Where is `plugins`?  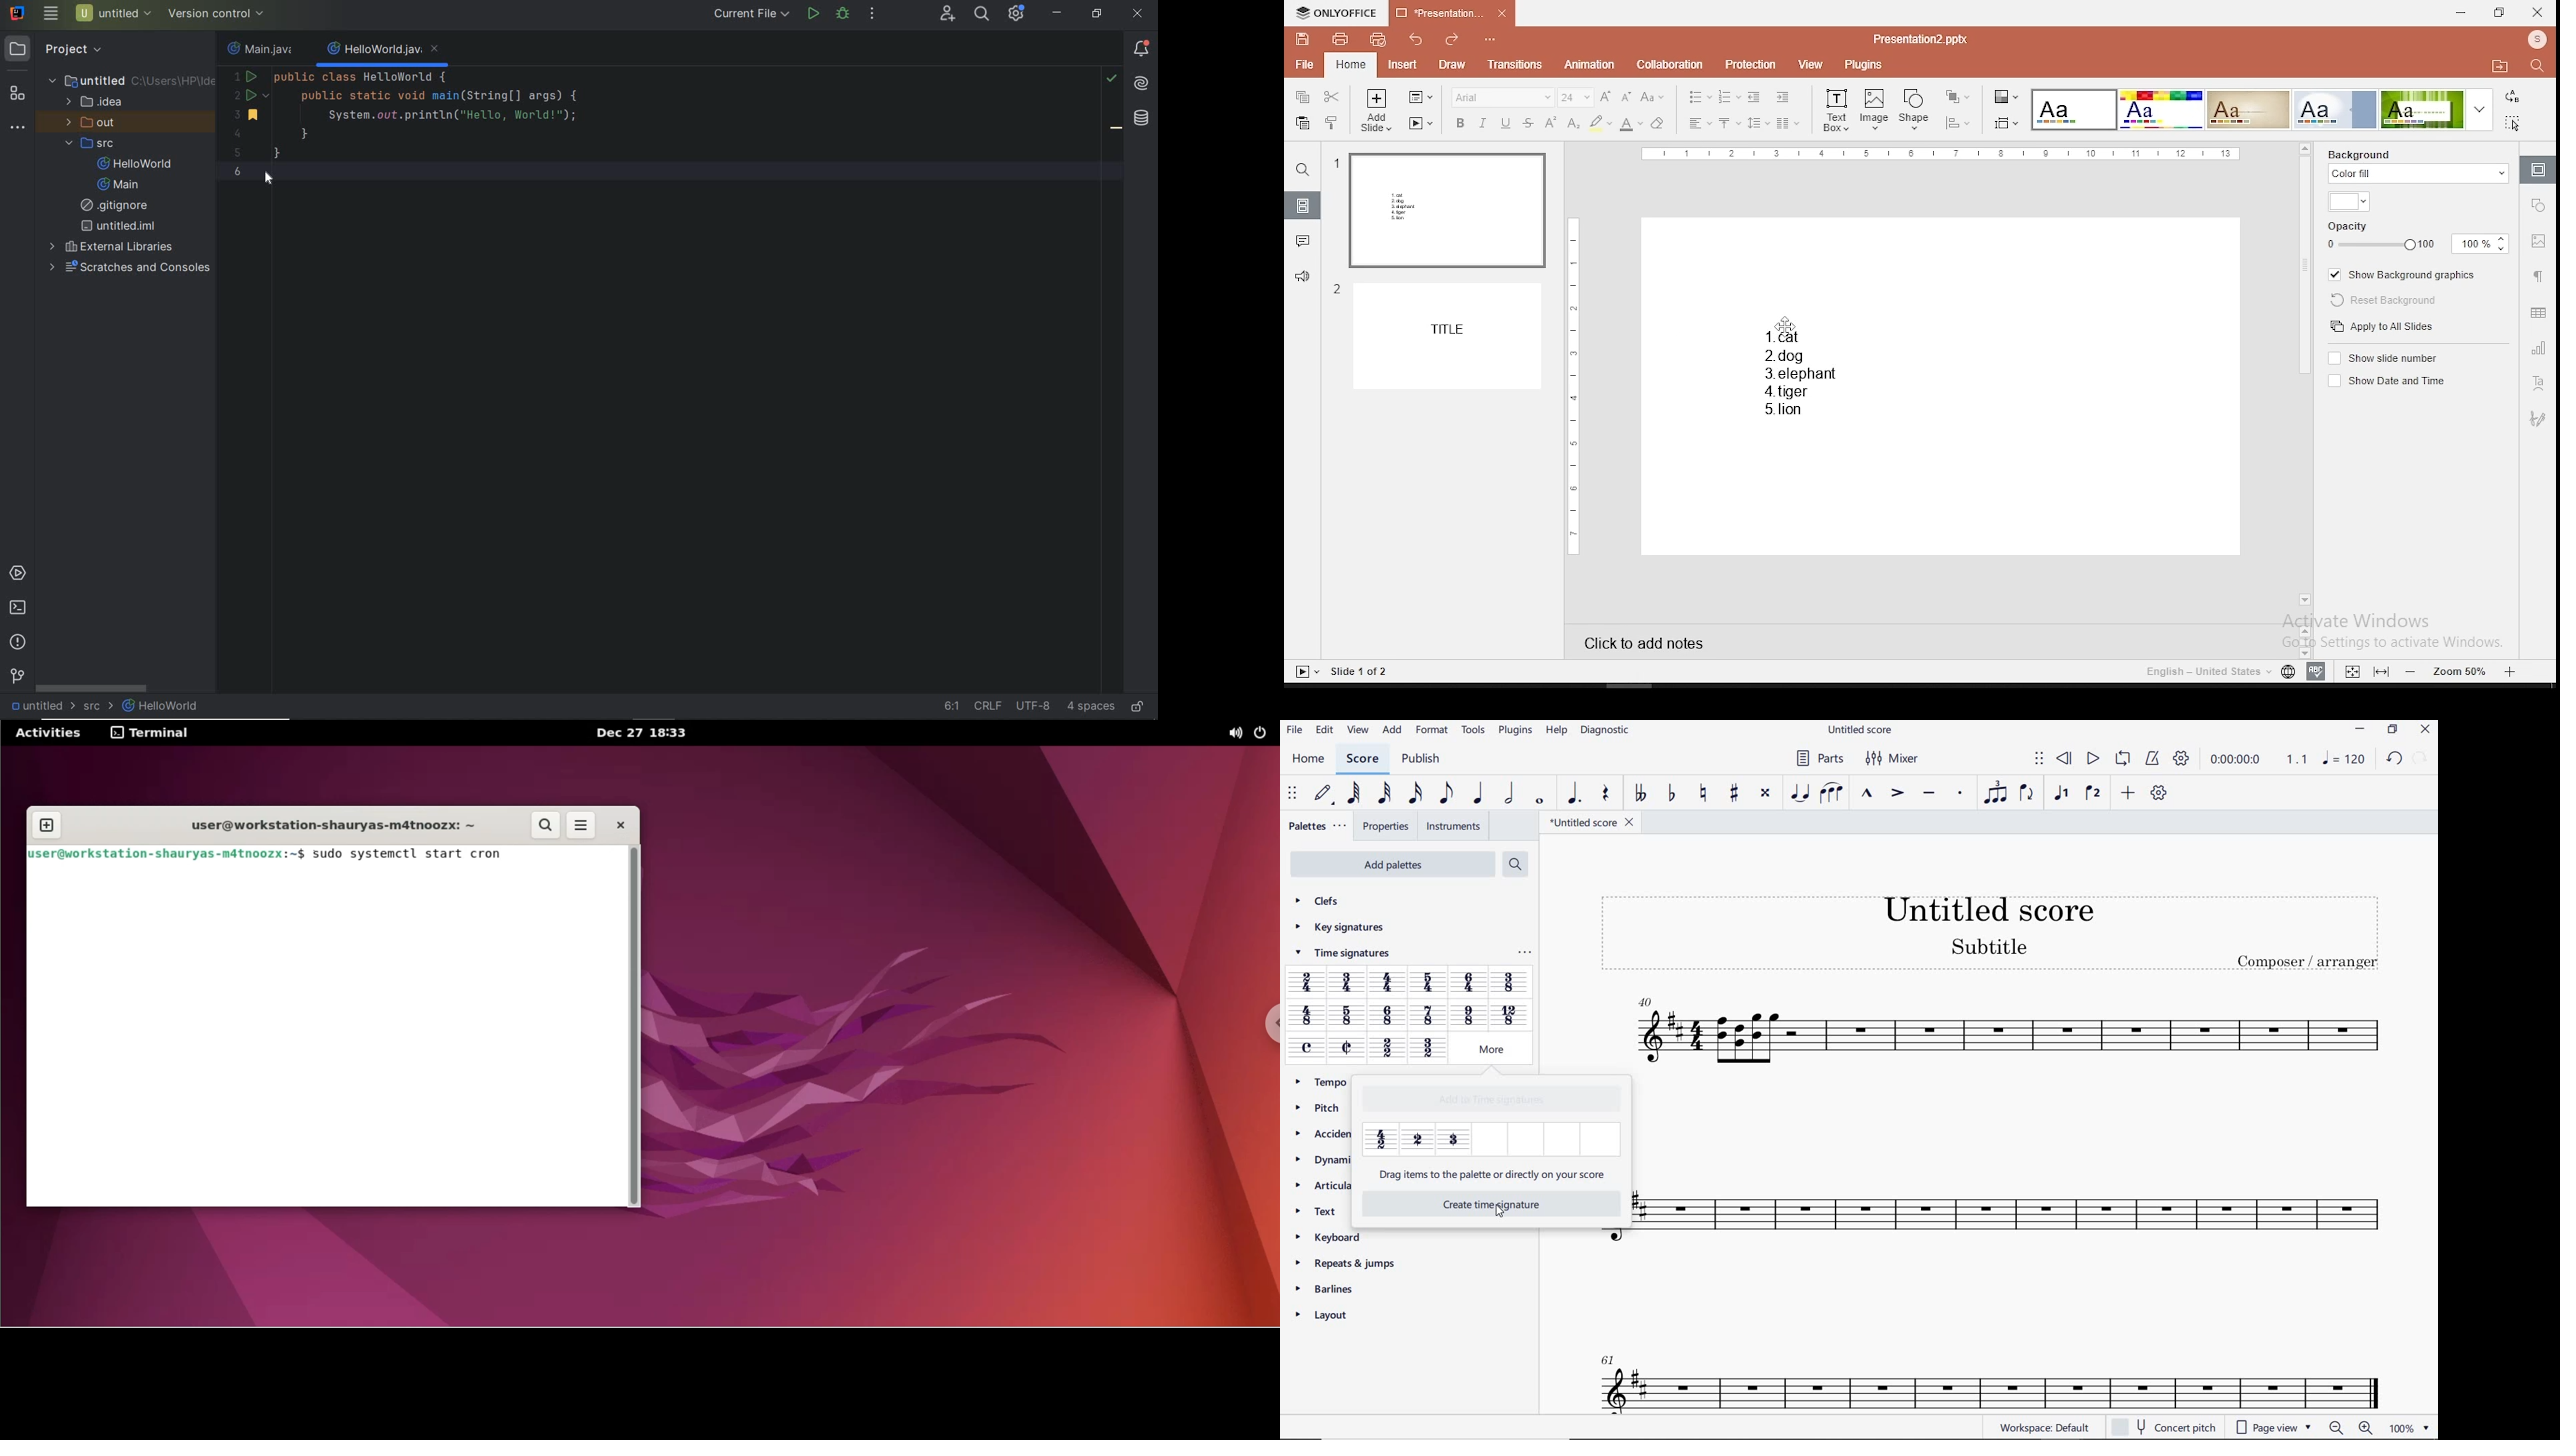 plugins is located at coordinates (1865, 65).